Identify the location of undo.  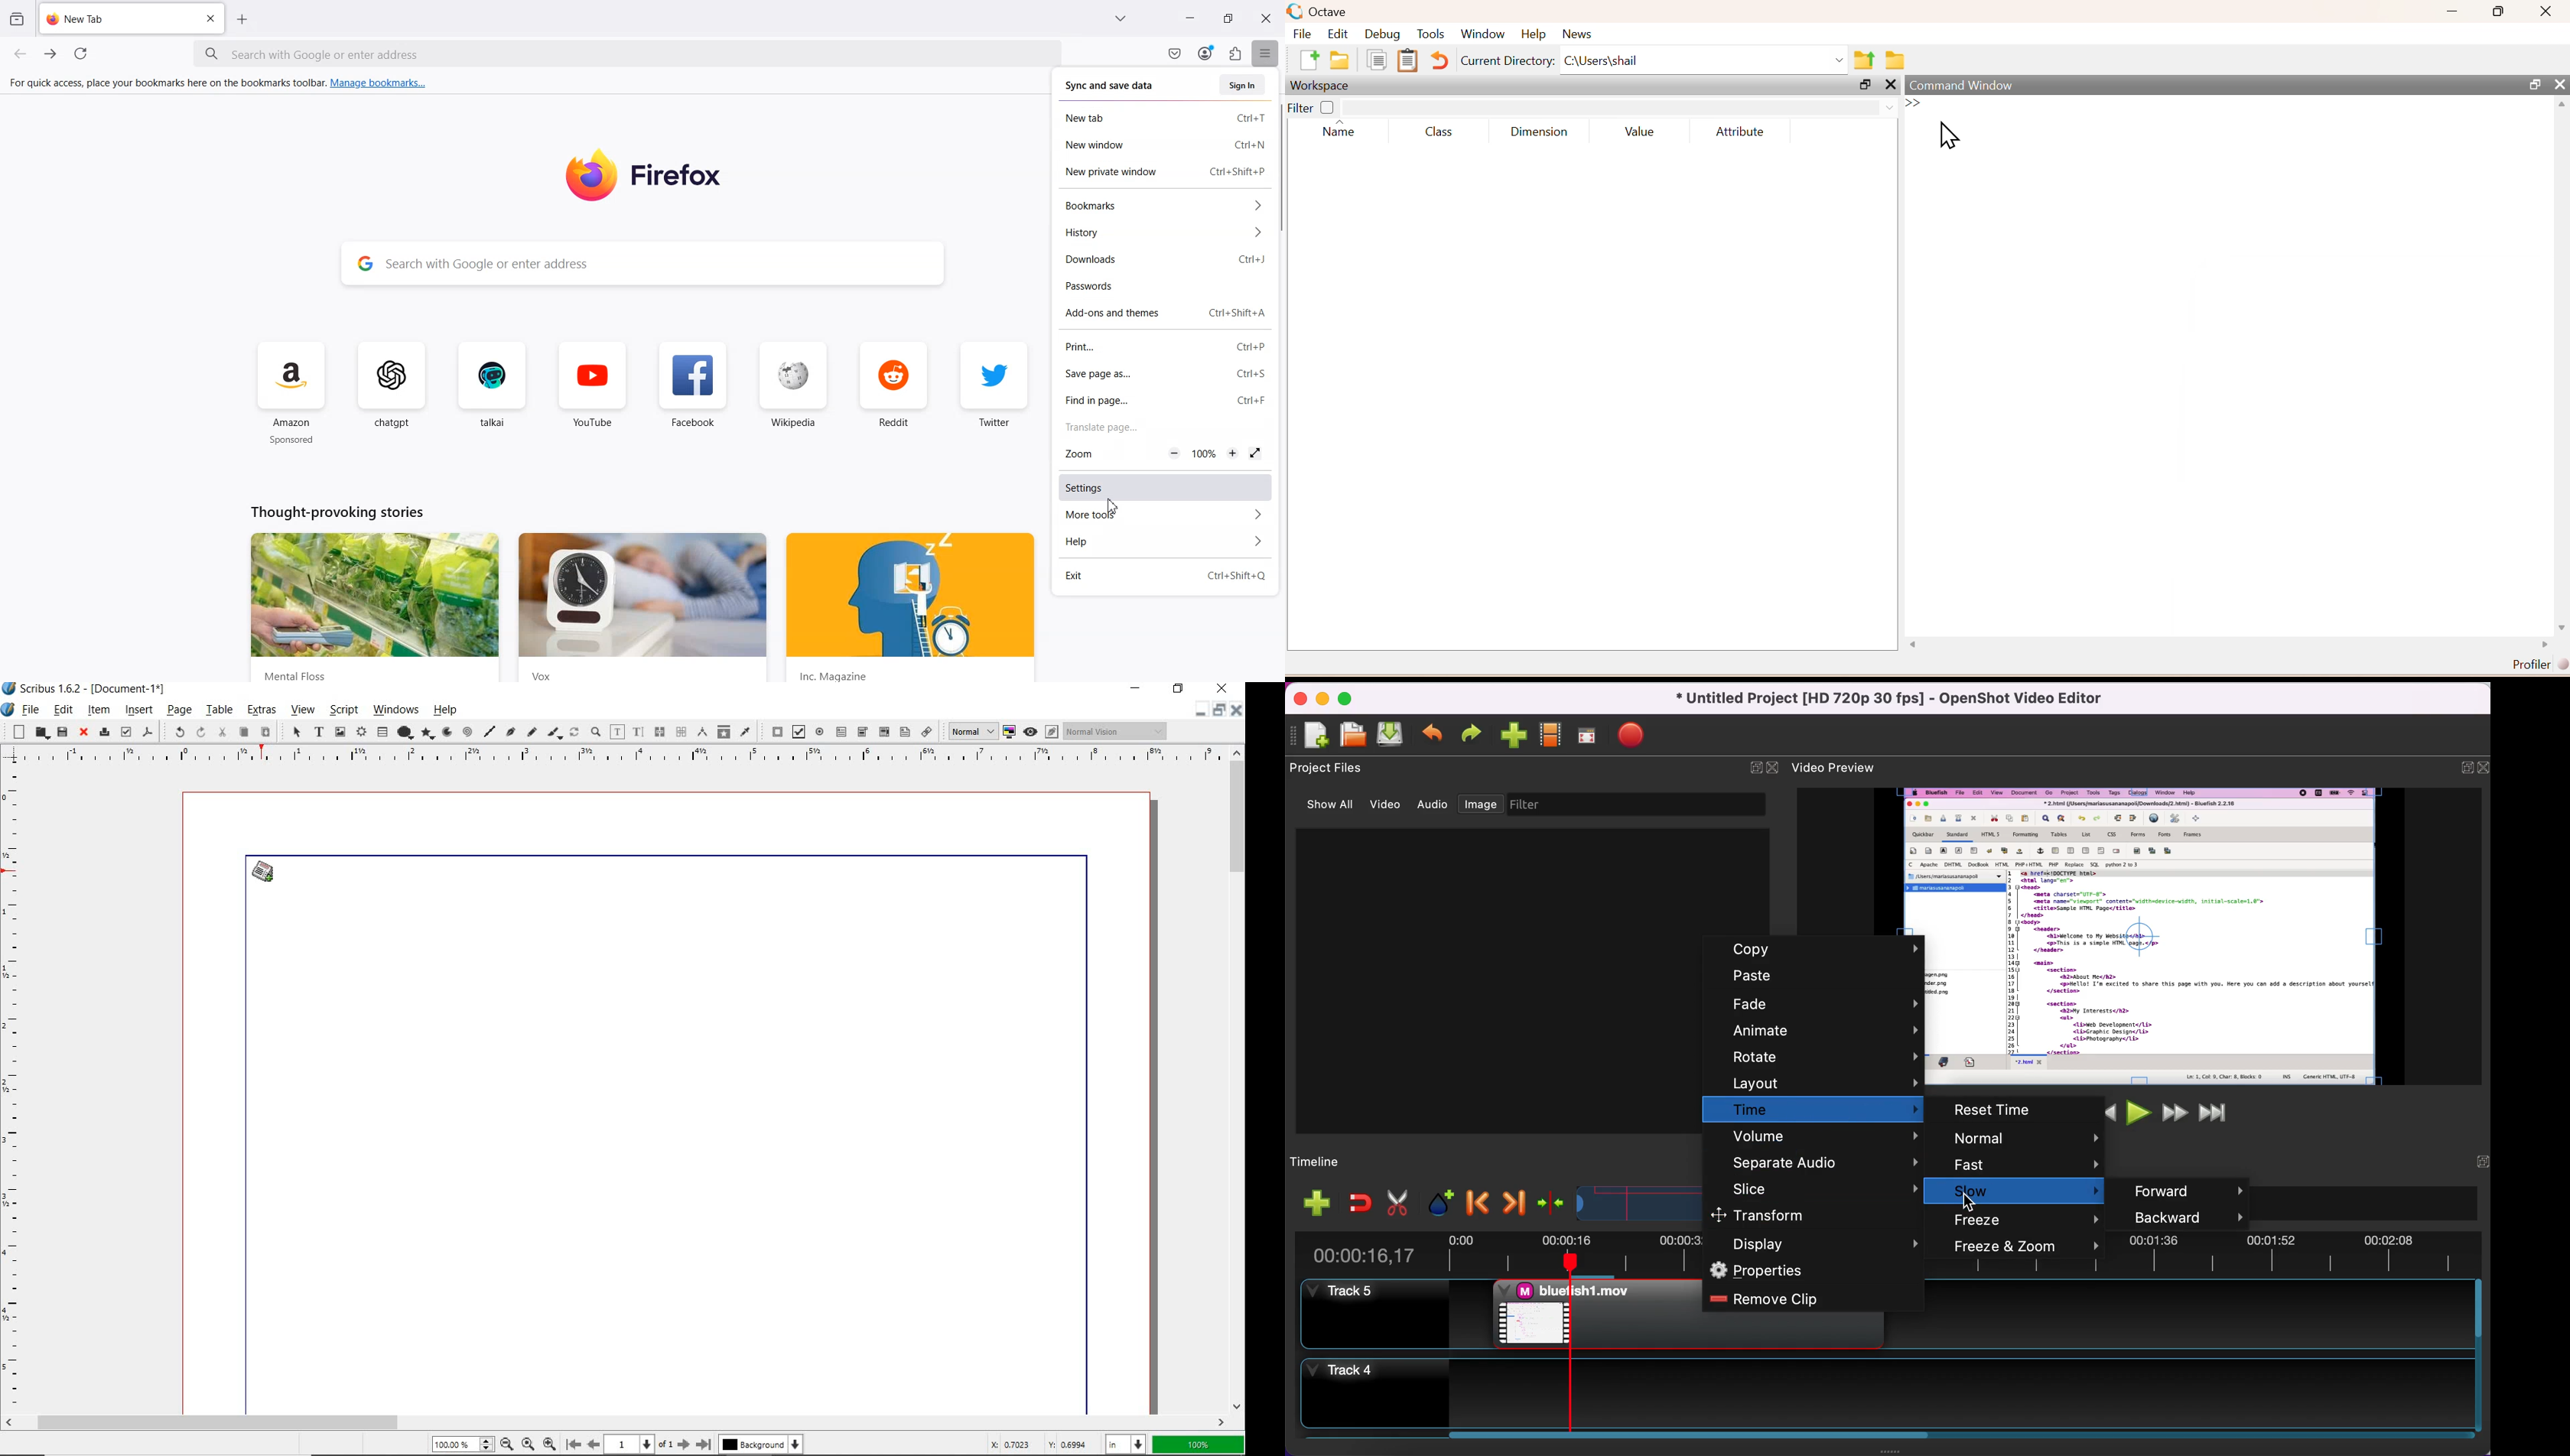
(176, 732).